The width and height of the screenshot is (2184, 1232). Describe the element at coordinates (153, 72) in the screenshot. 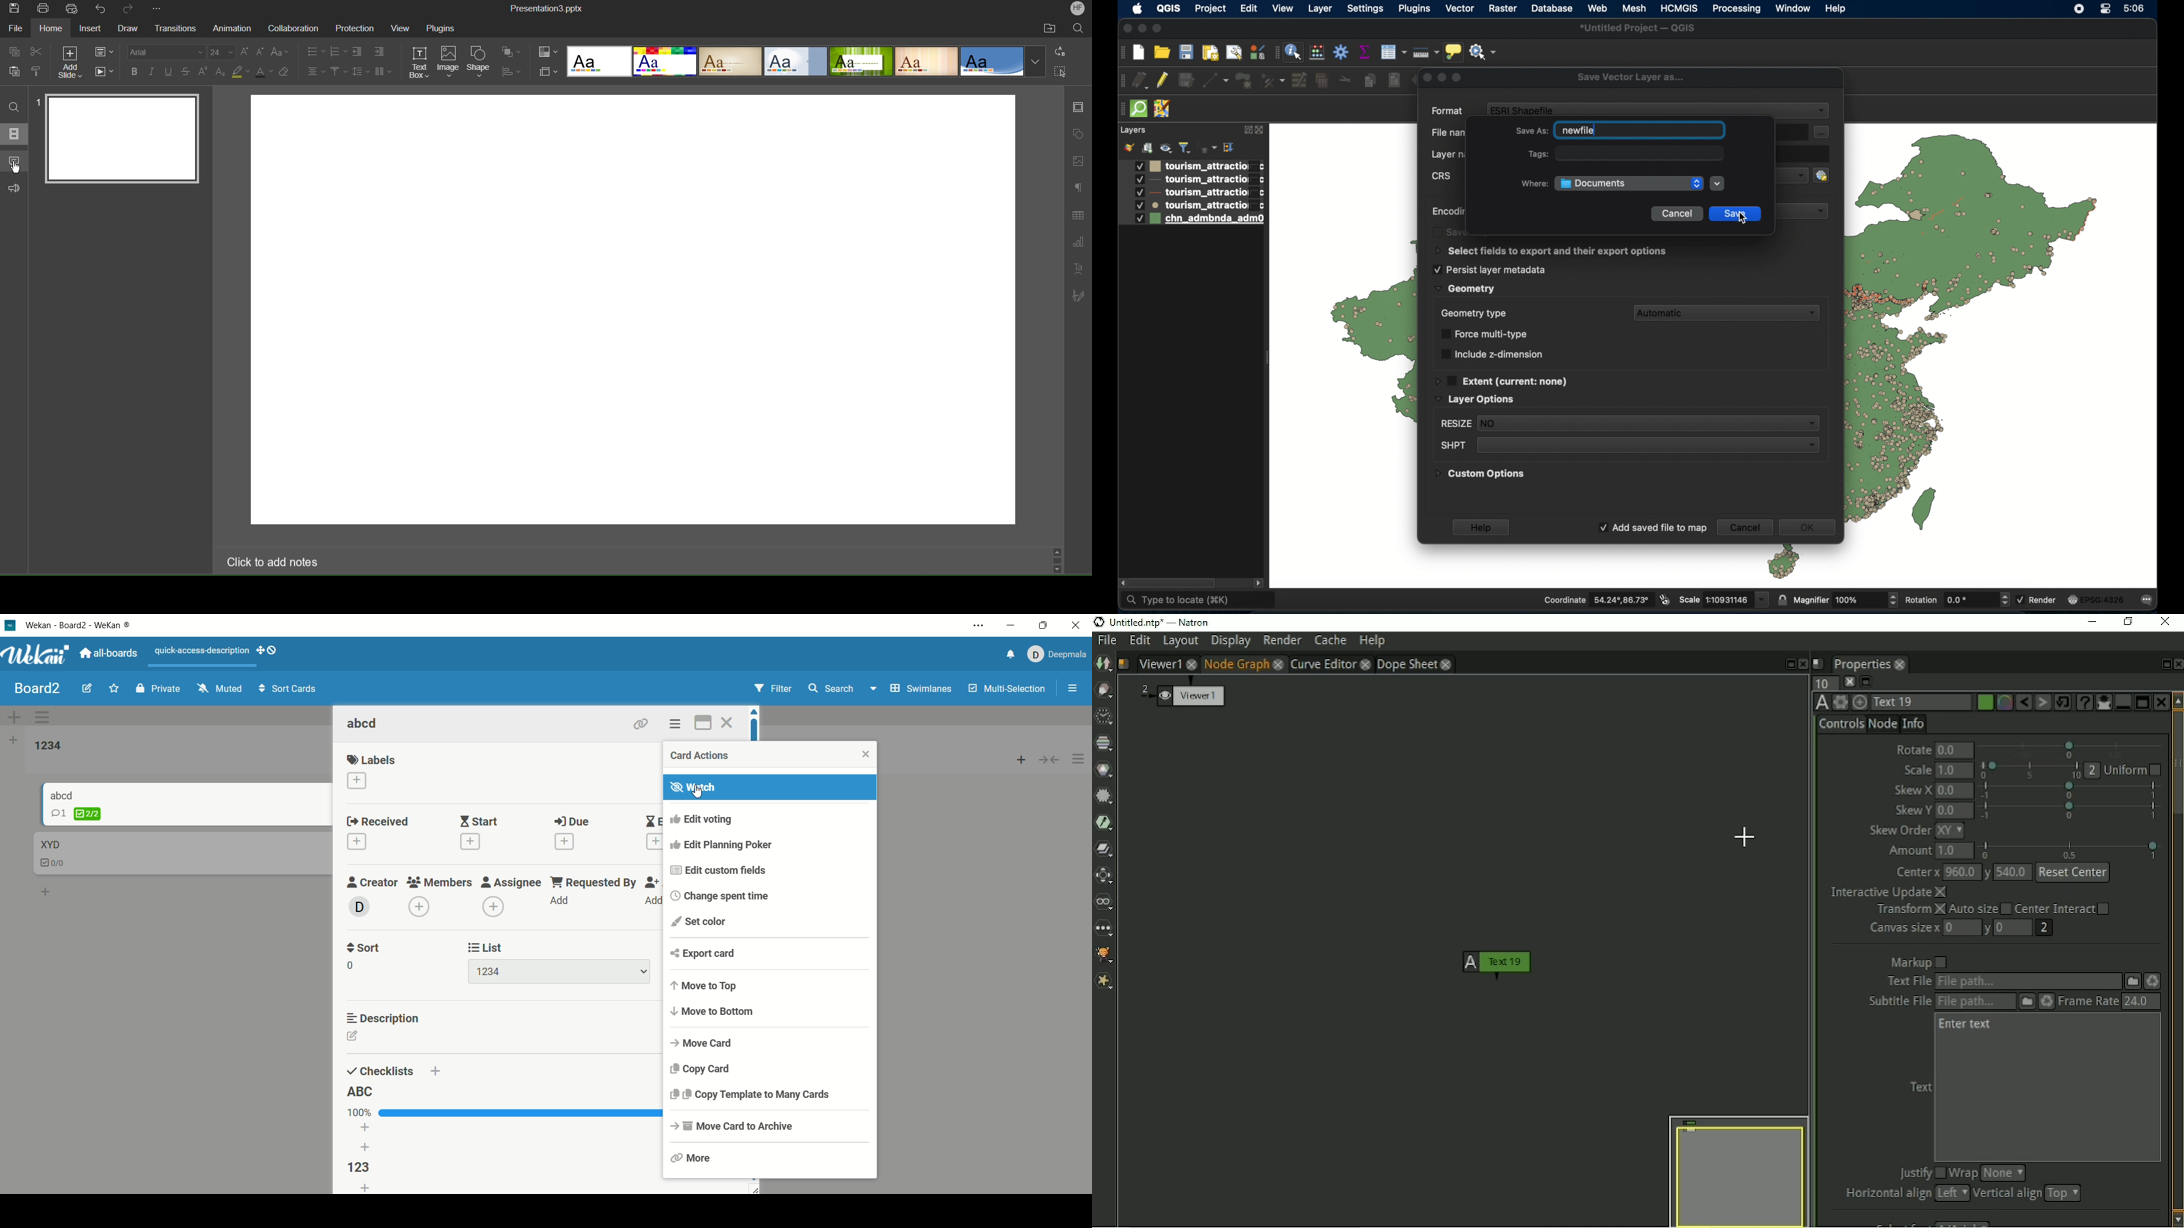

I see `Italics` at that location.